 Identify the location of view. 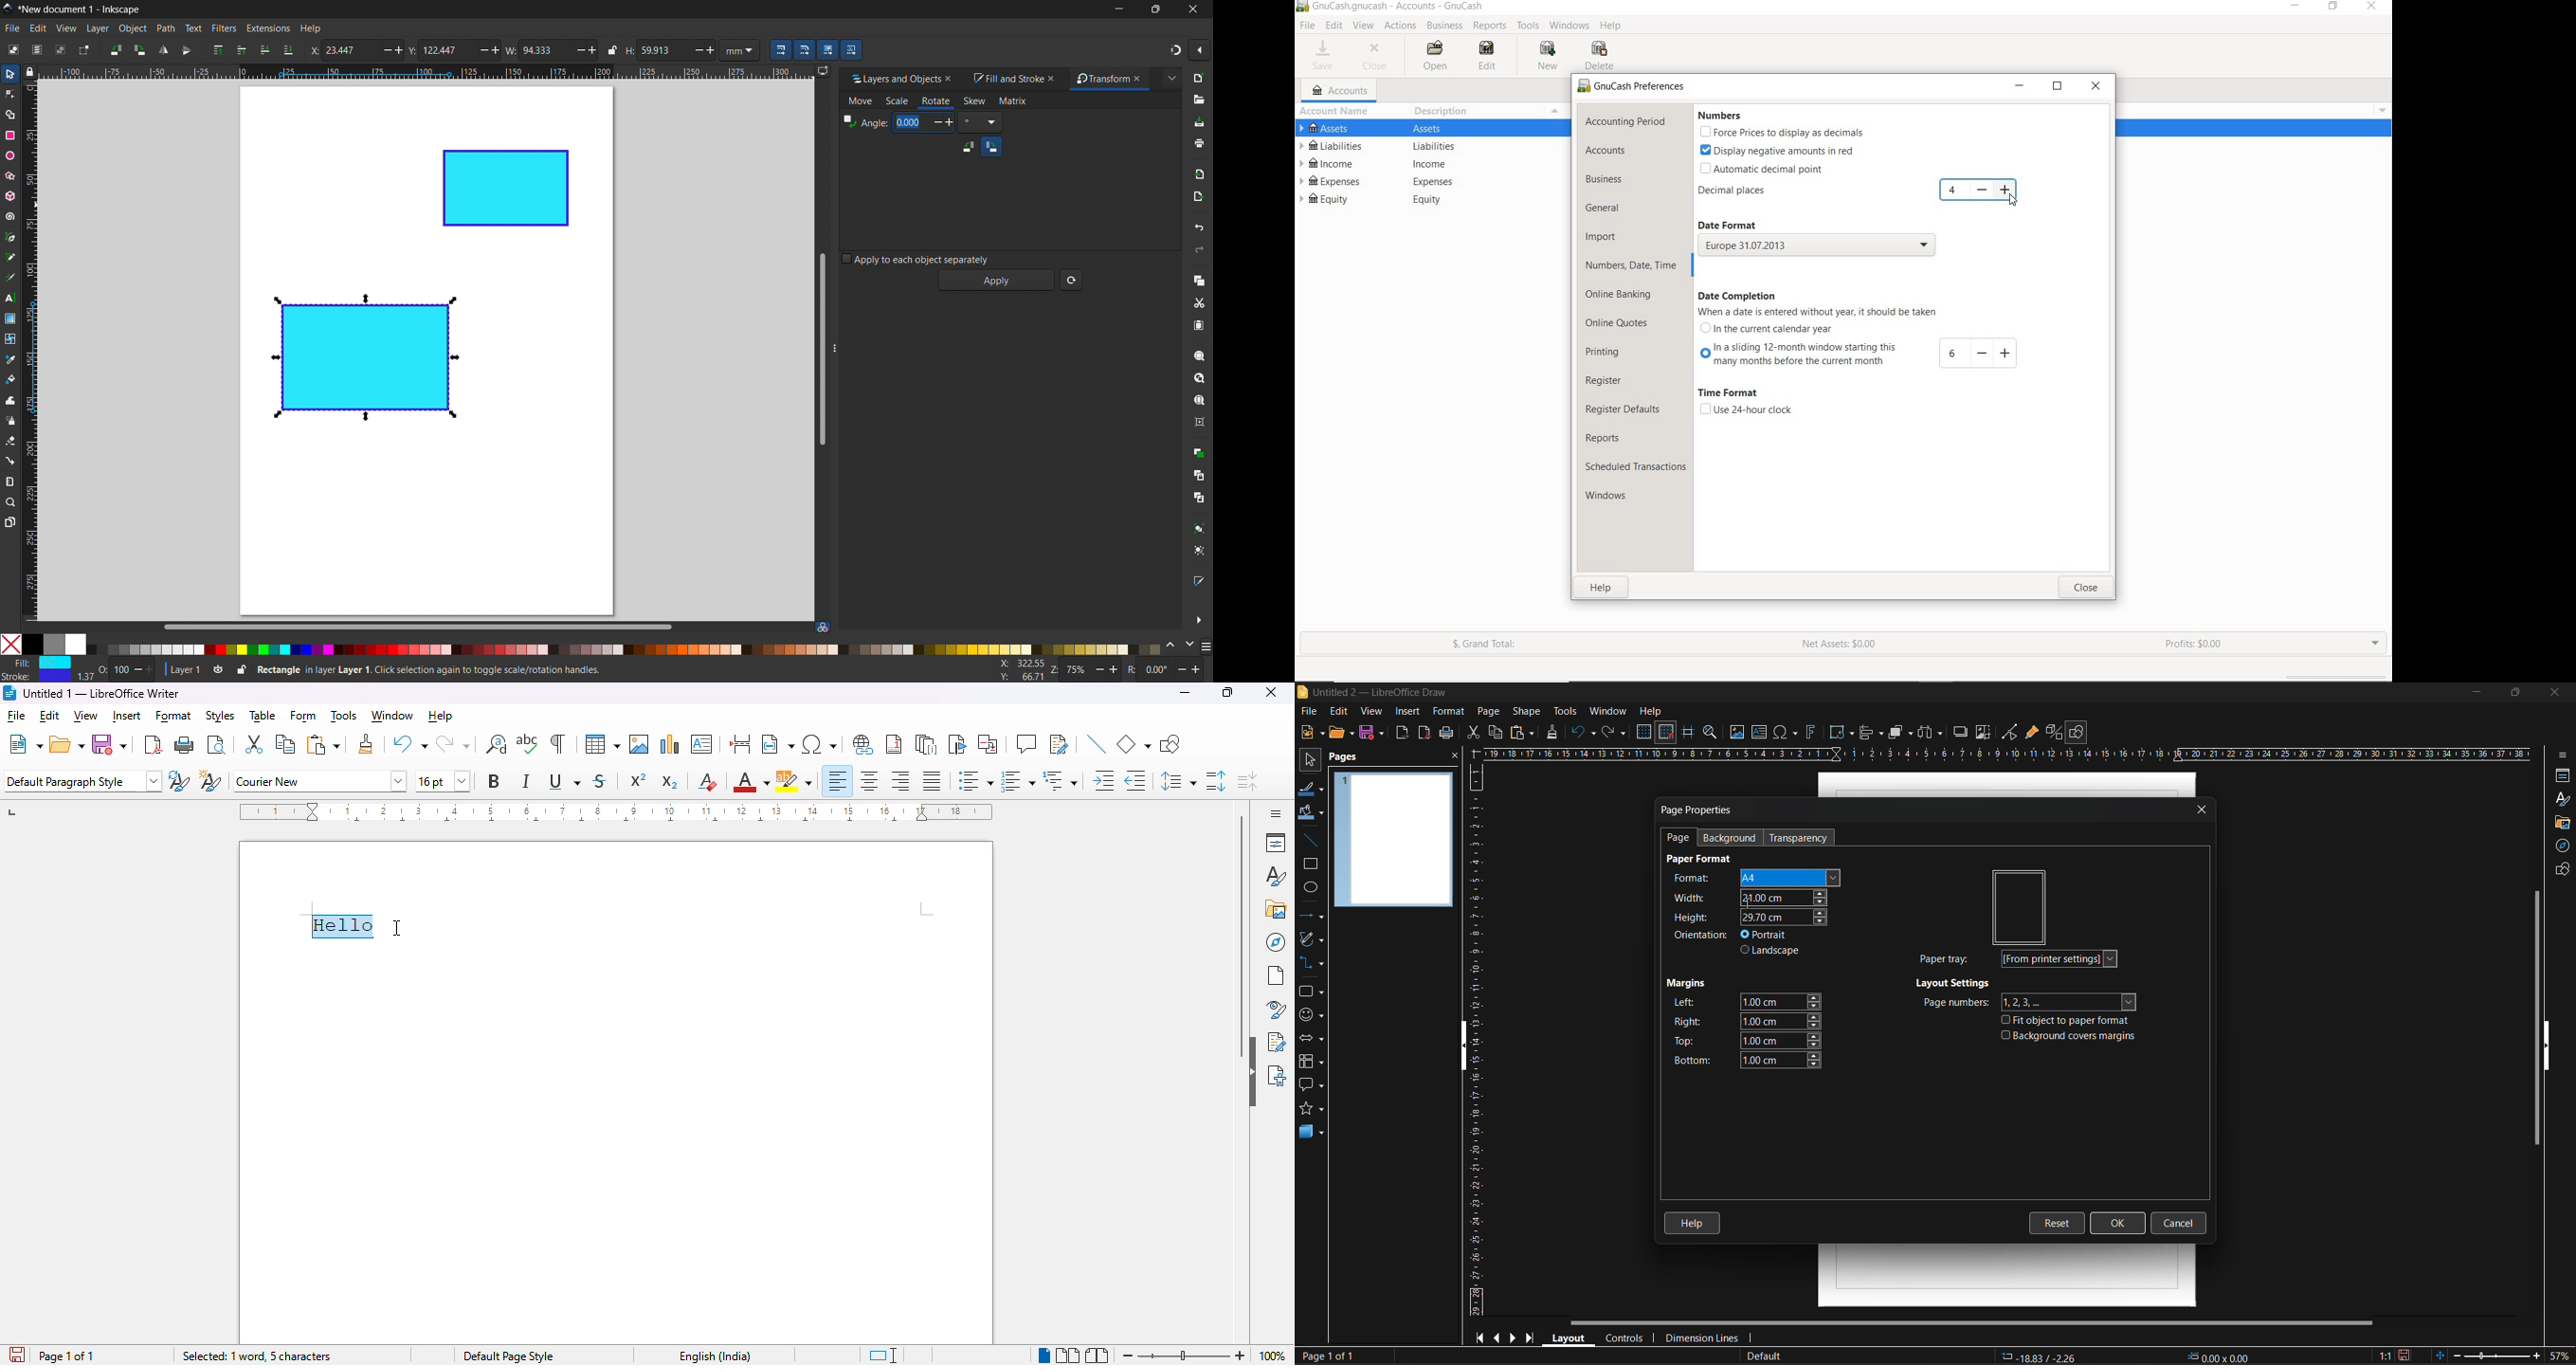
(66, 28).